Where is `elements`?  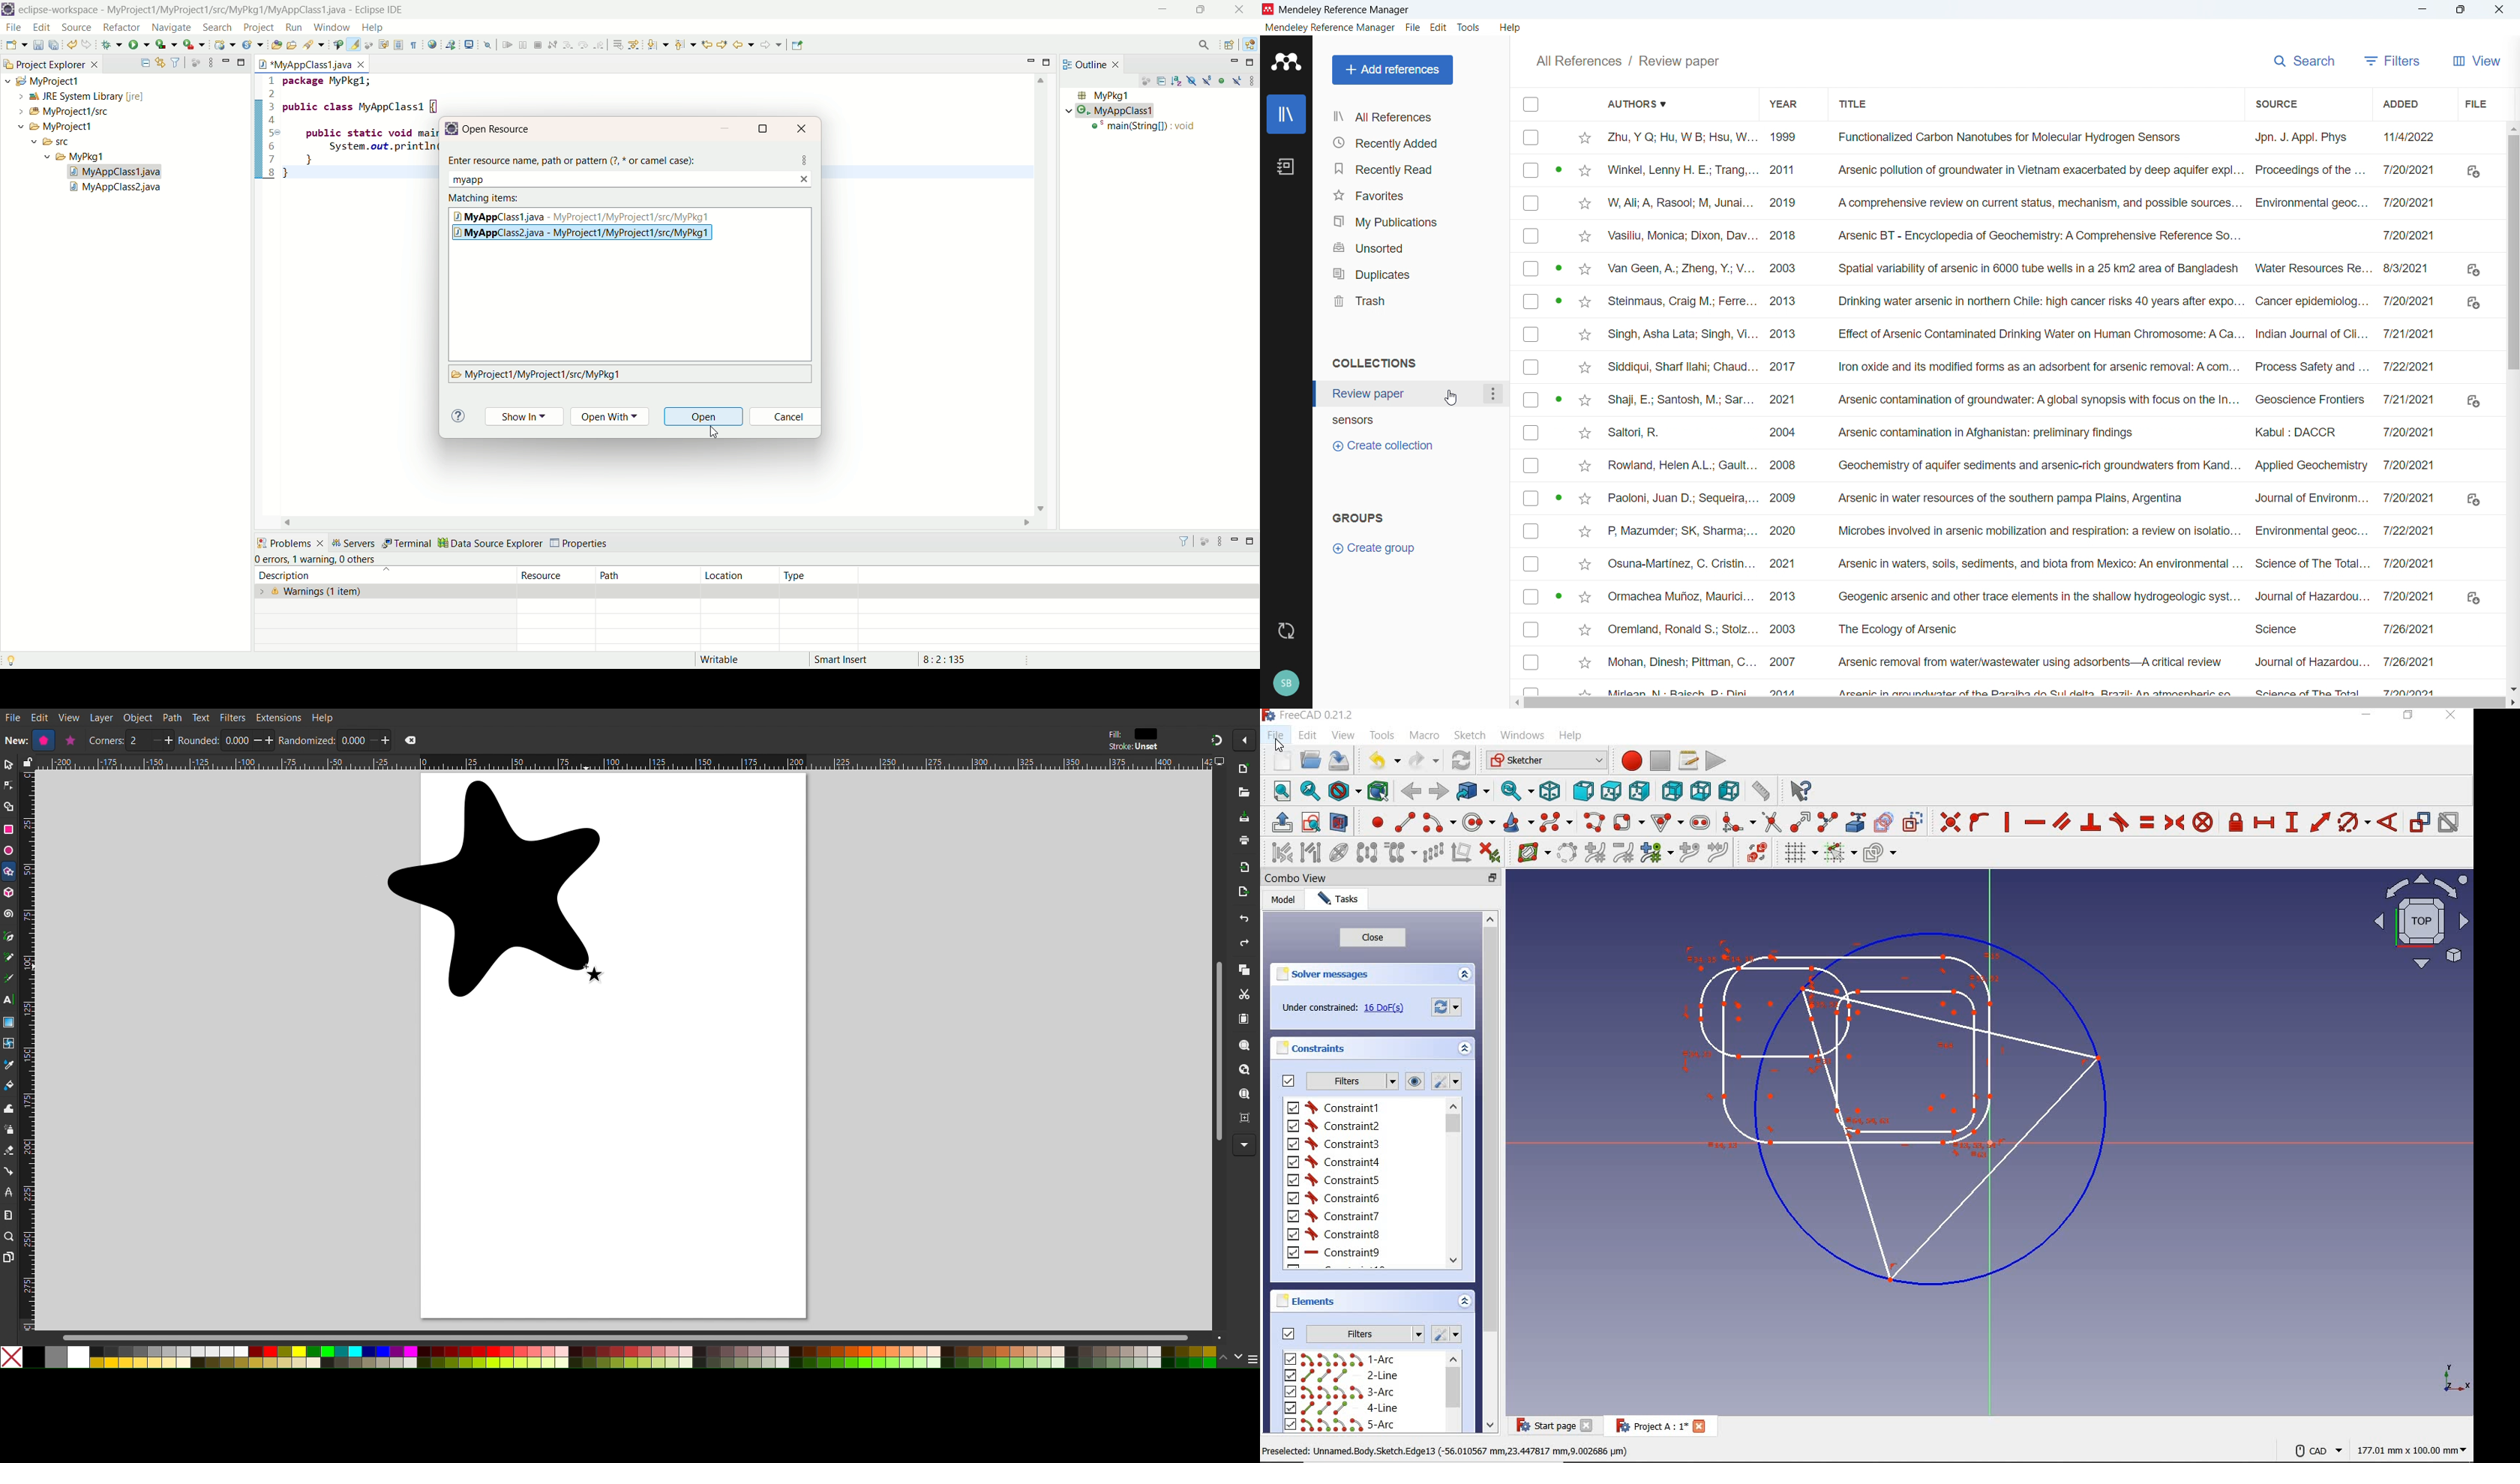 elements is located at coordinates (1311, 1302).